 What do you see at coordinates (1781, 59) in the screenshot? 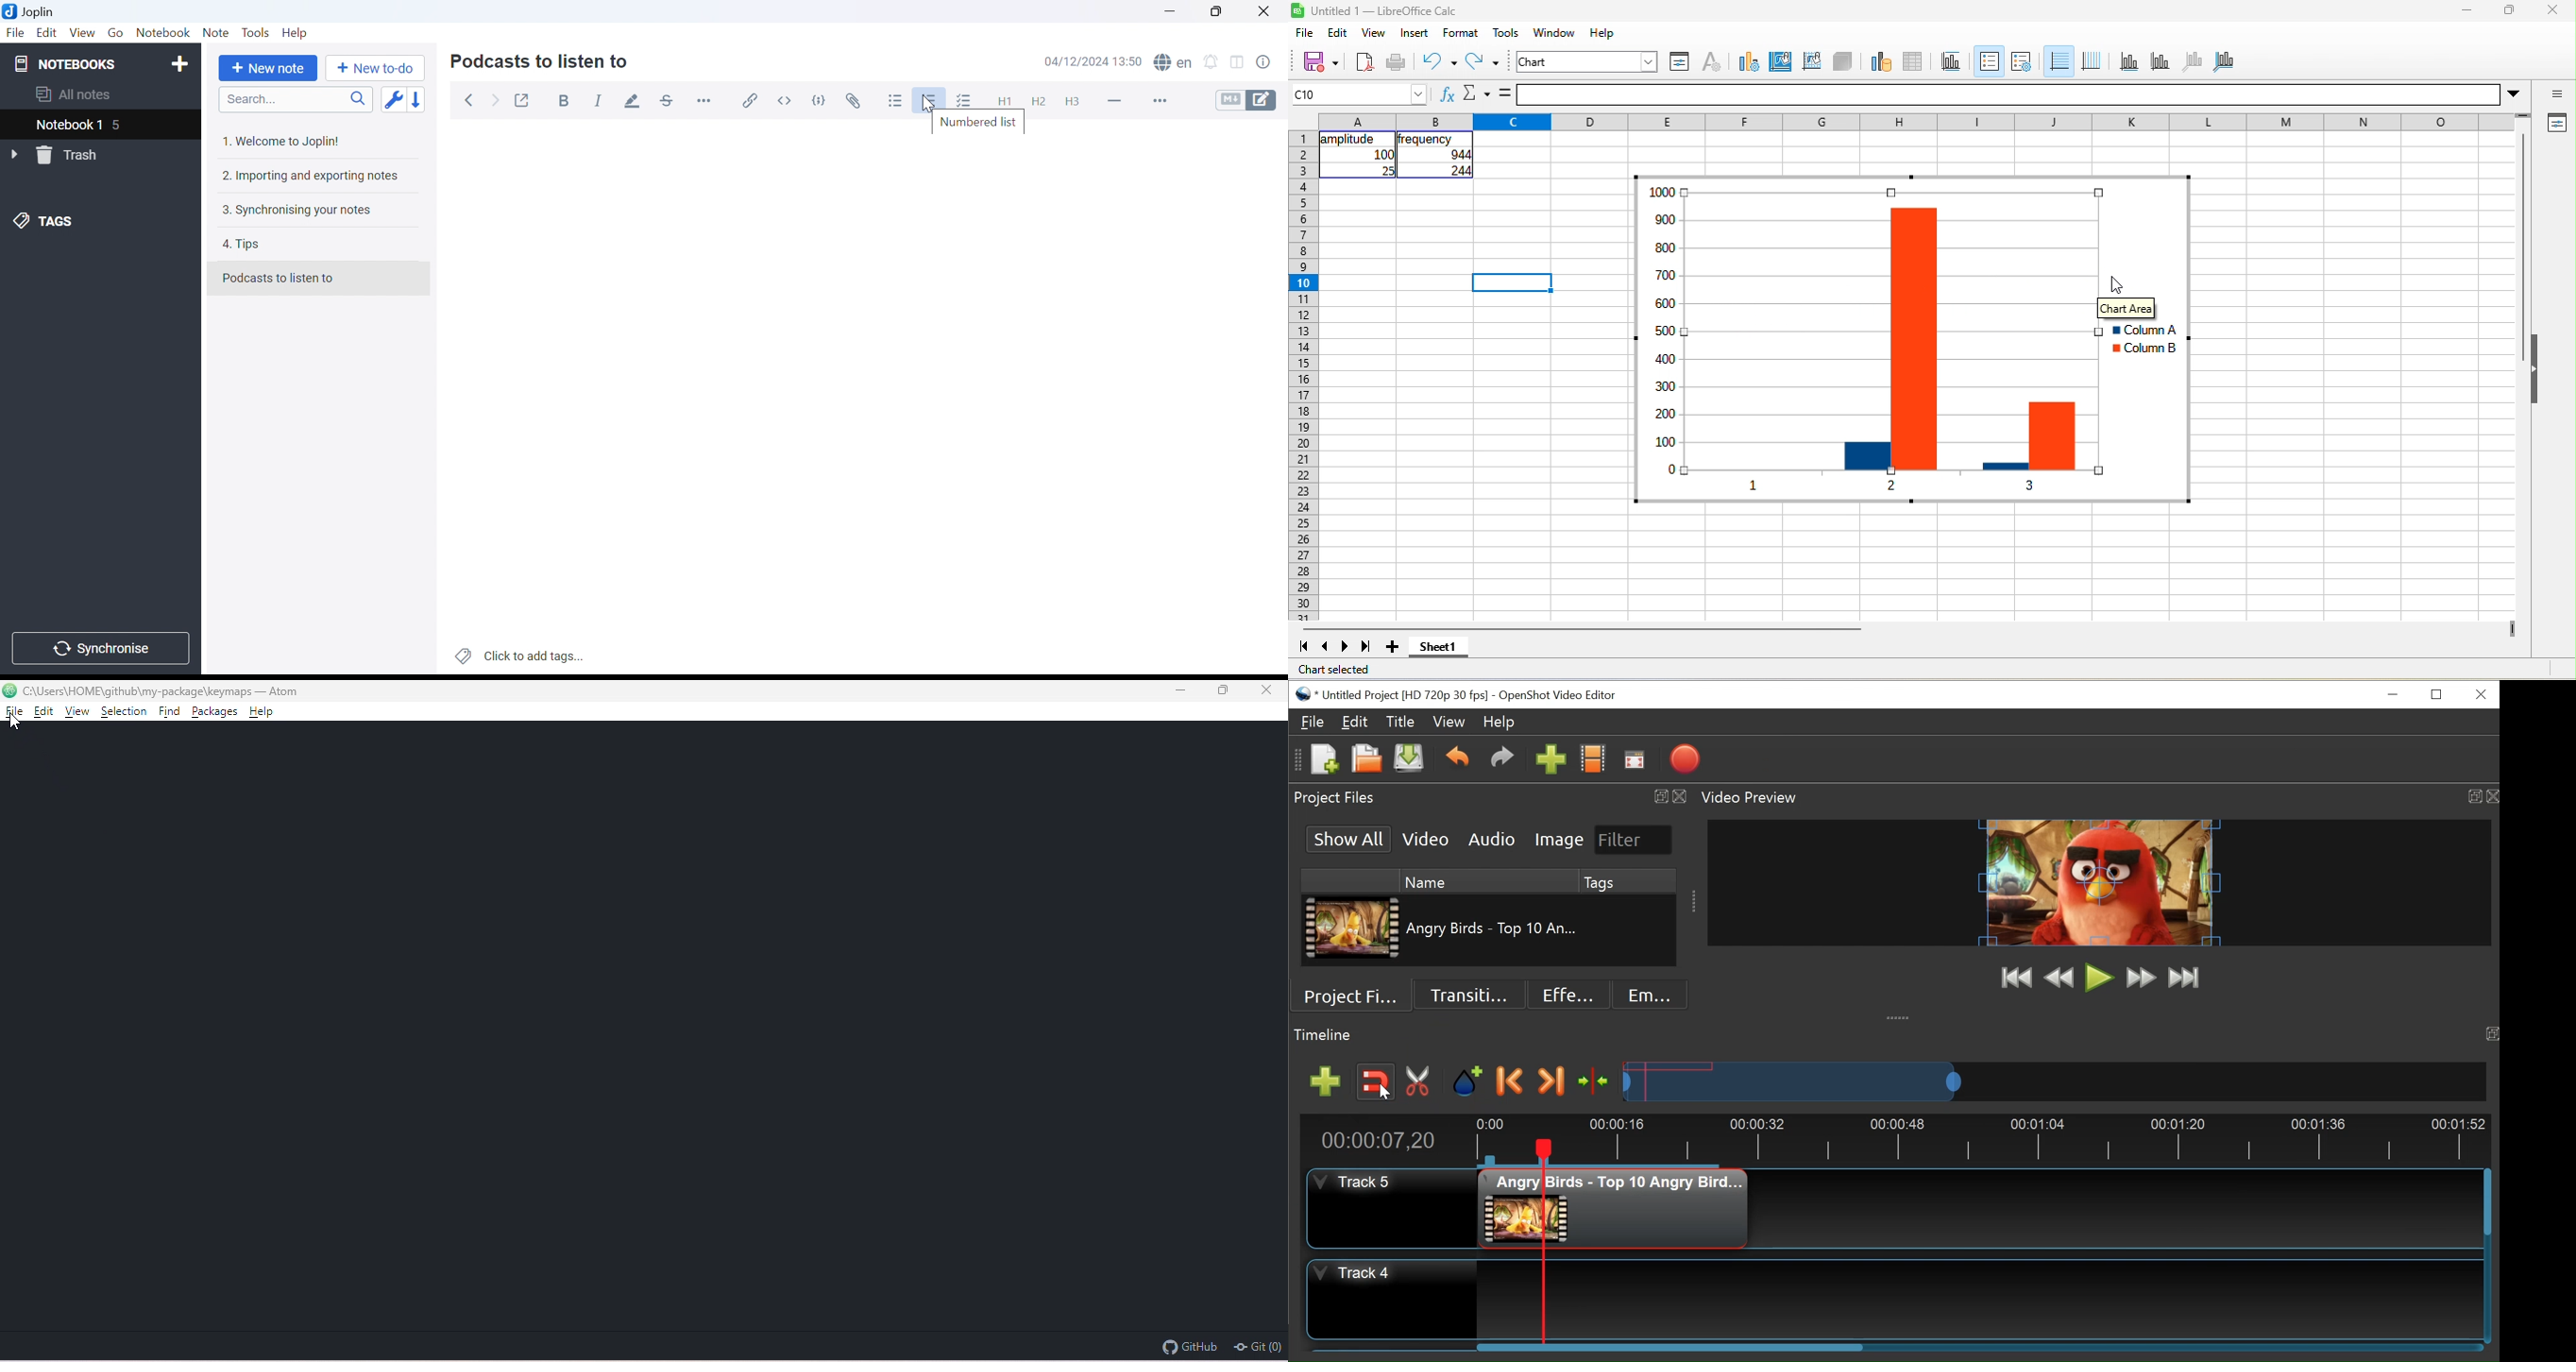
I see `chart area` at bounding box center [1781, 59].